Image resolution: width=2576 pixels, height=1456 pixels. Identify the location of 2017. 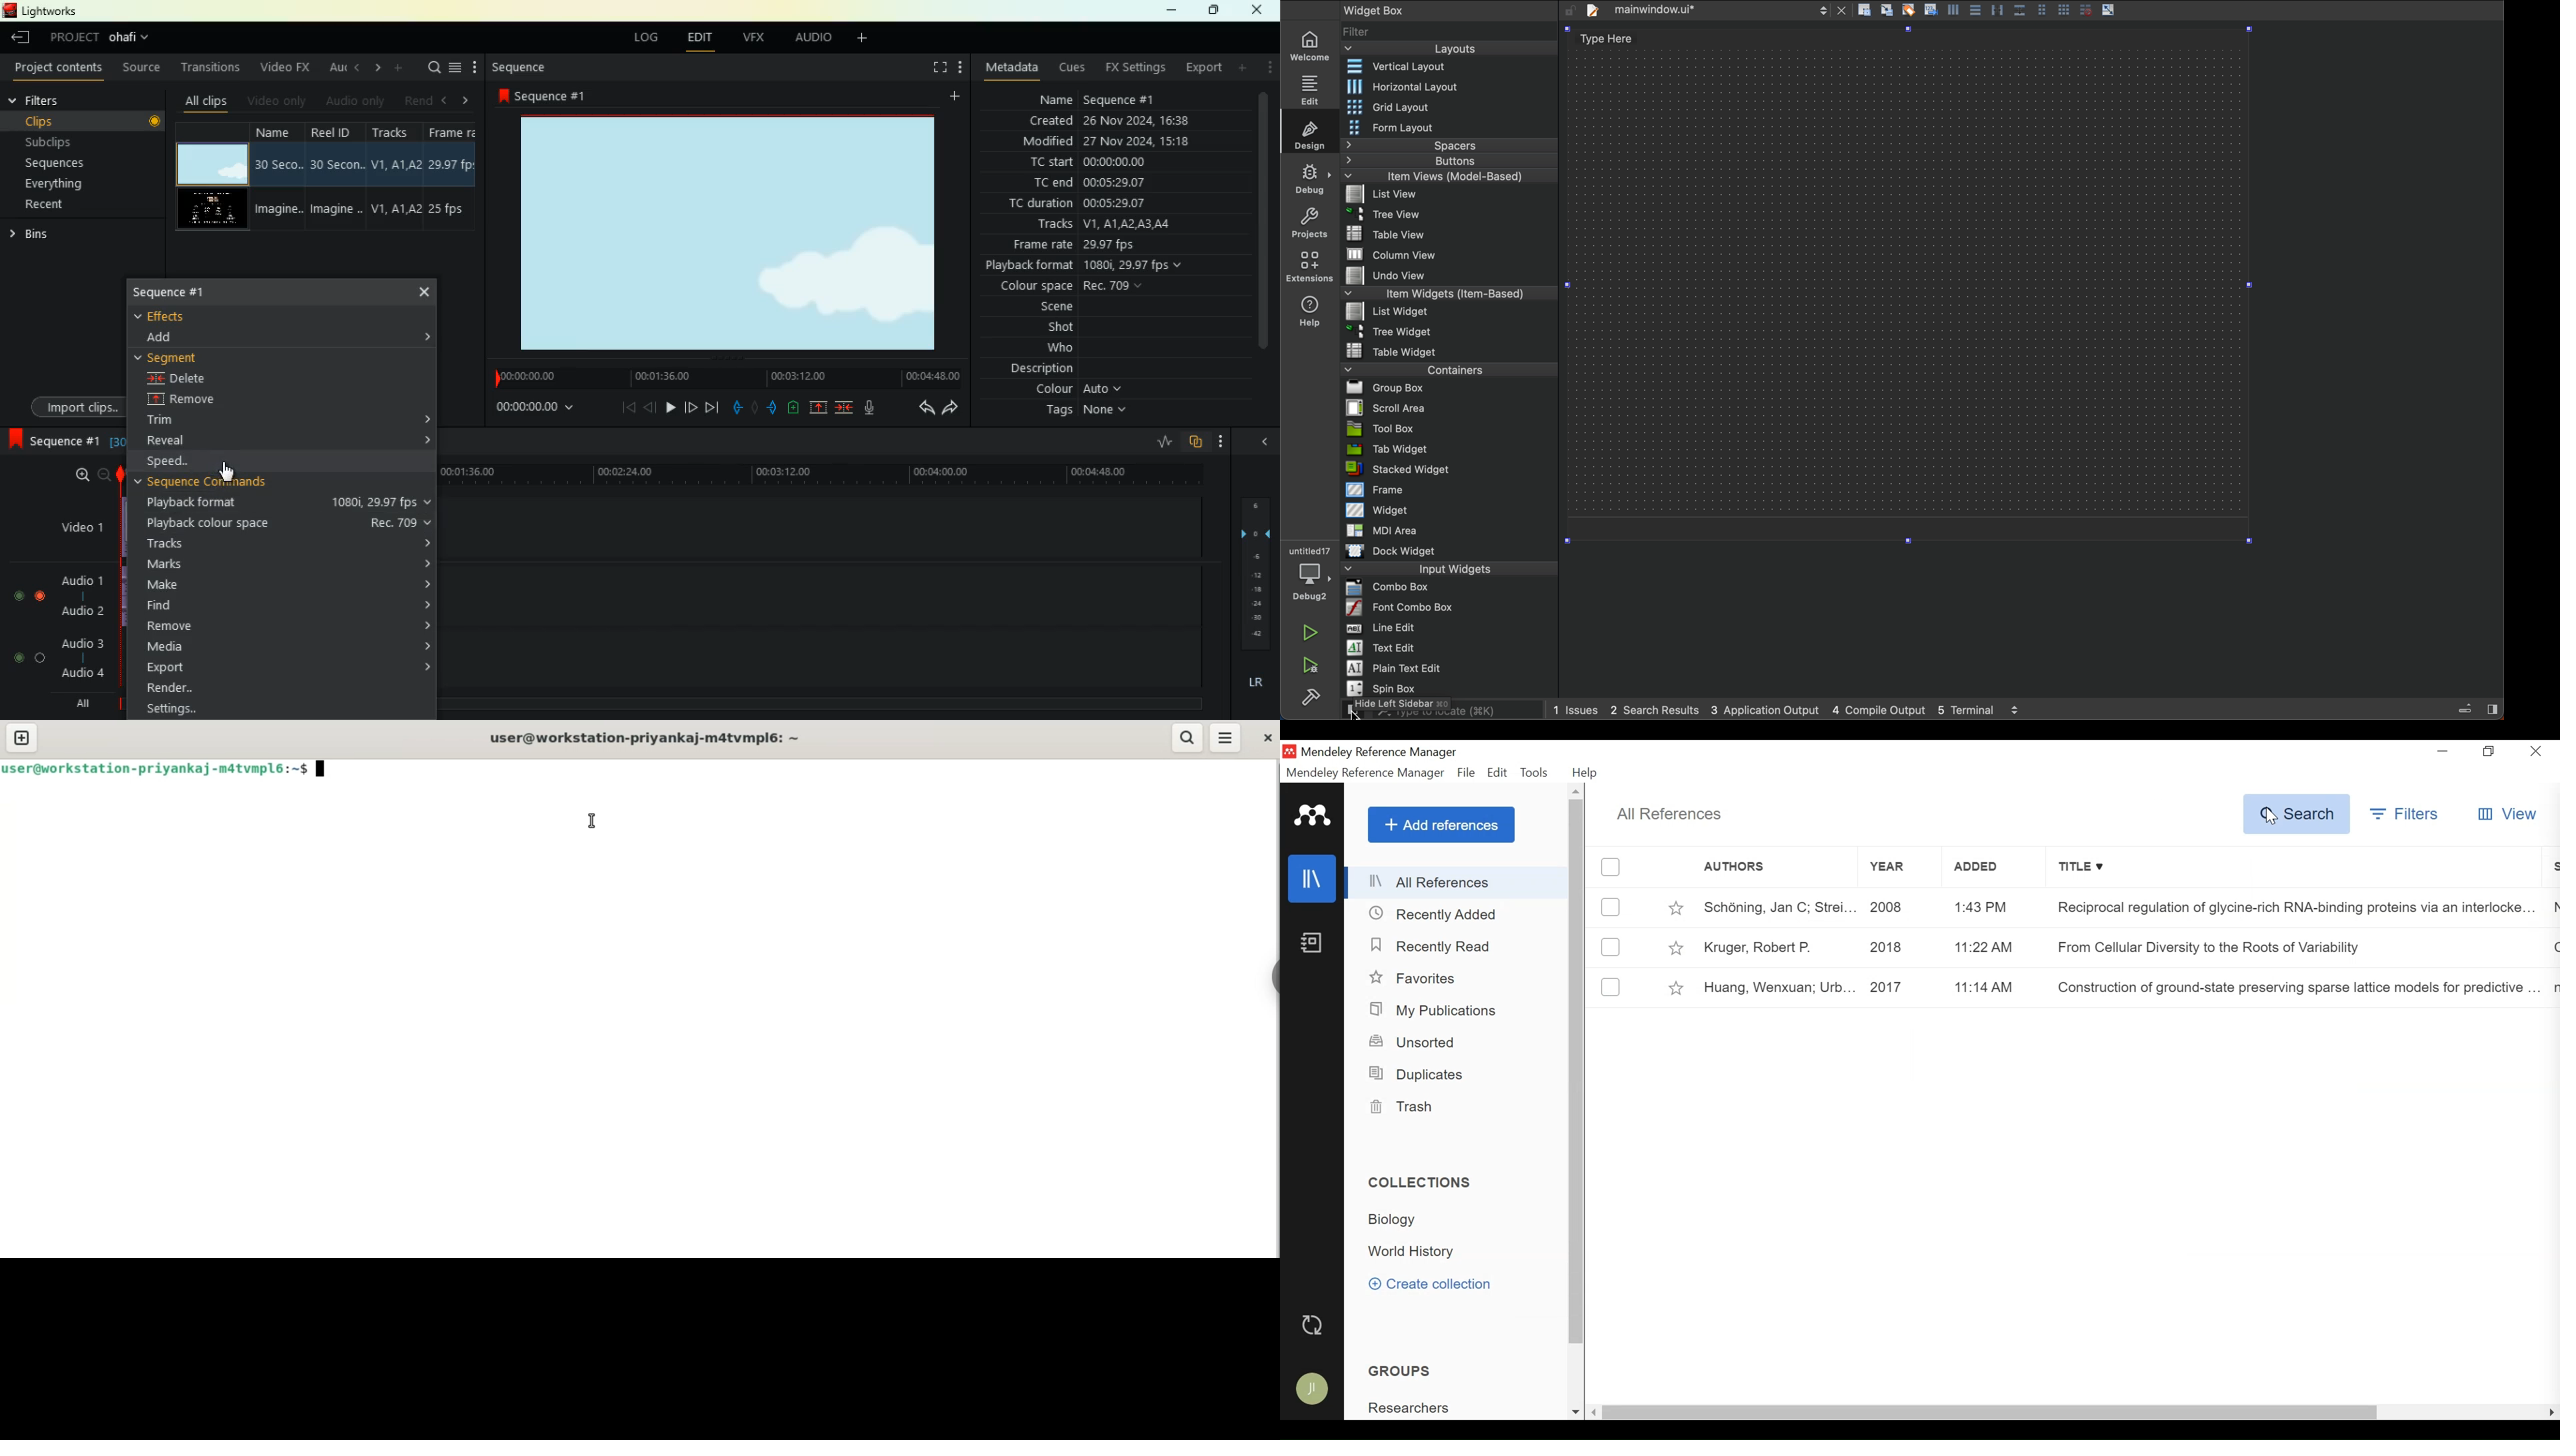
(1901, 989).